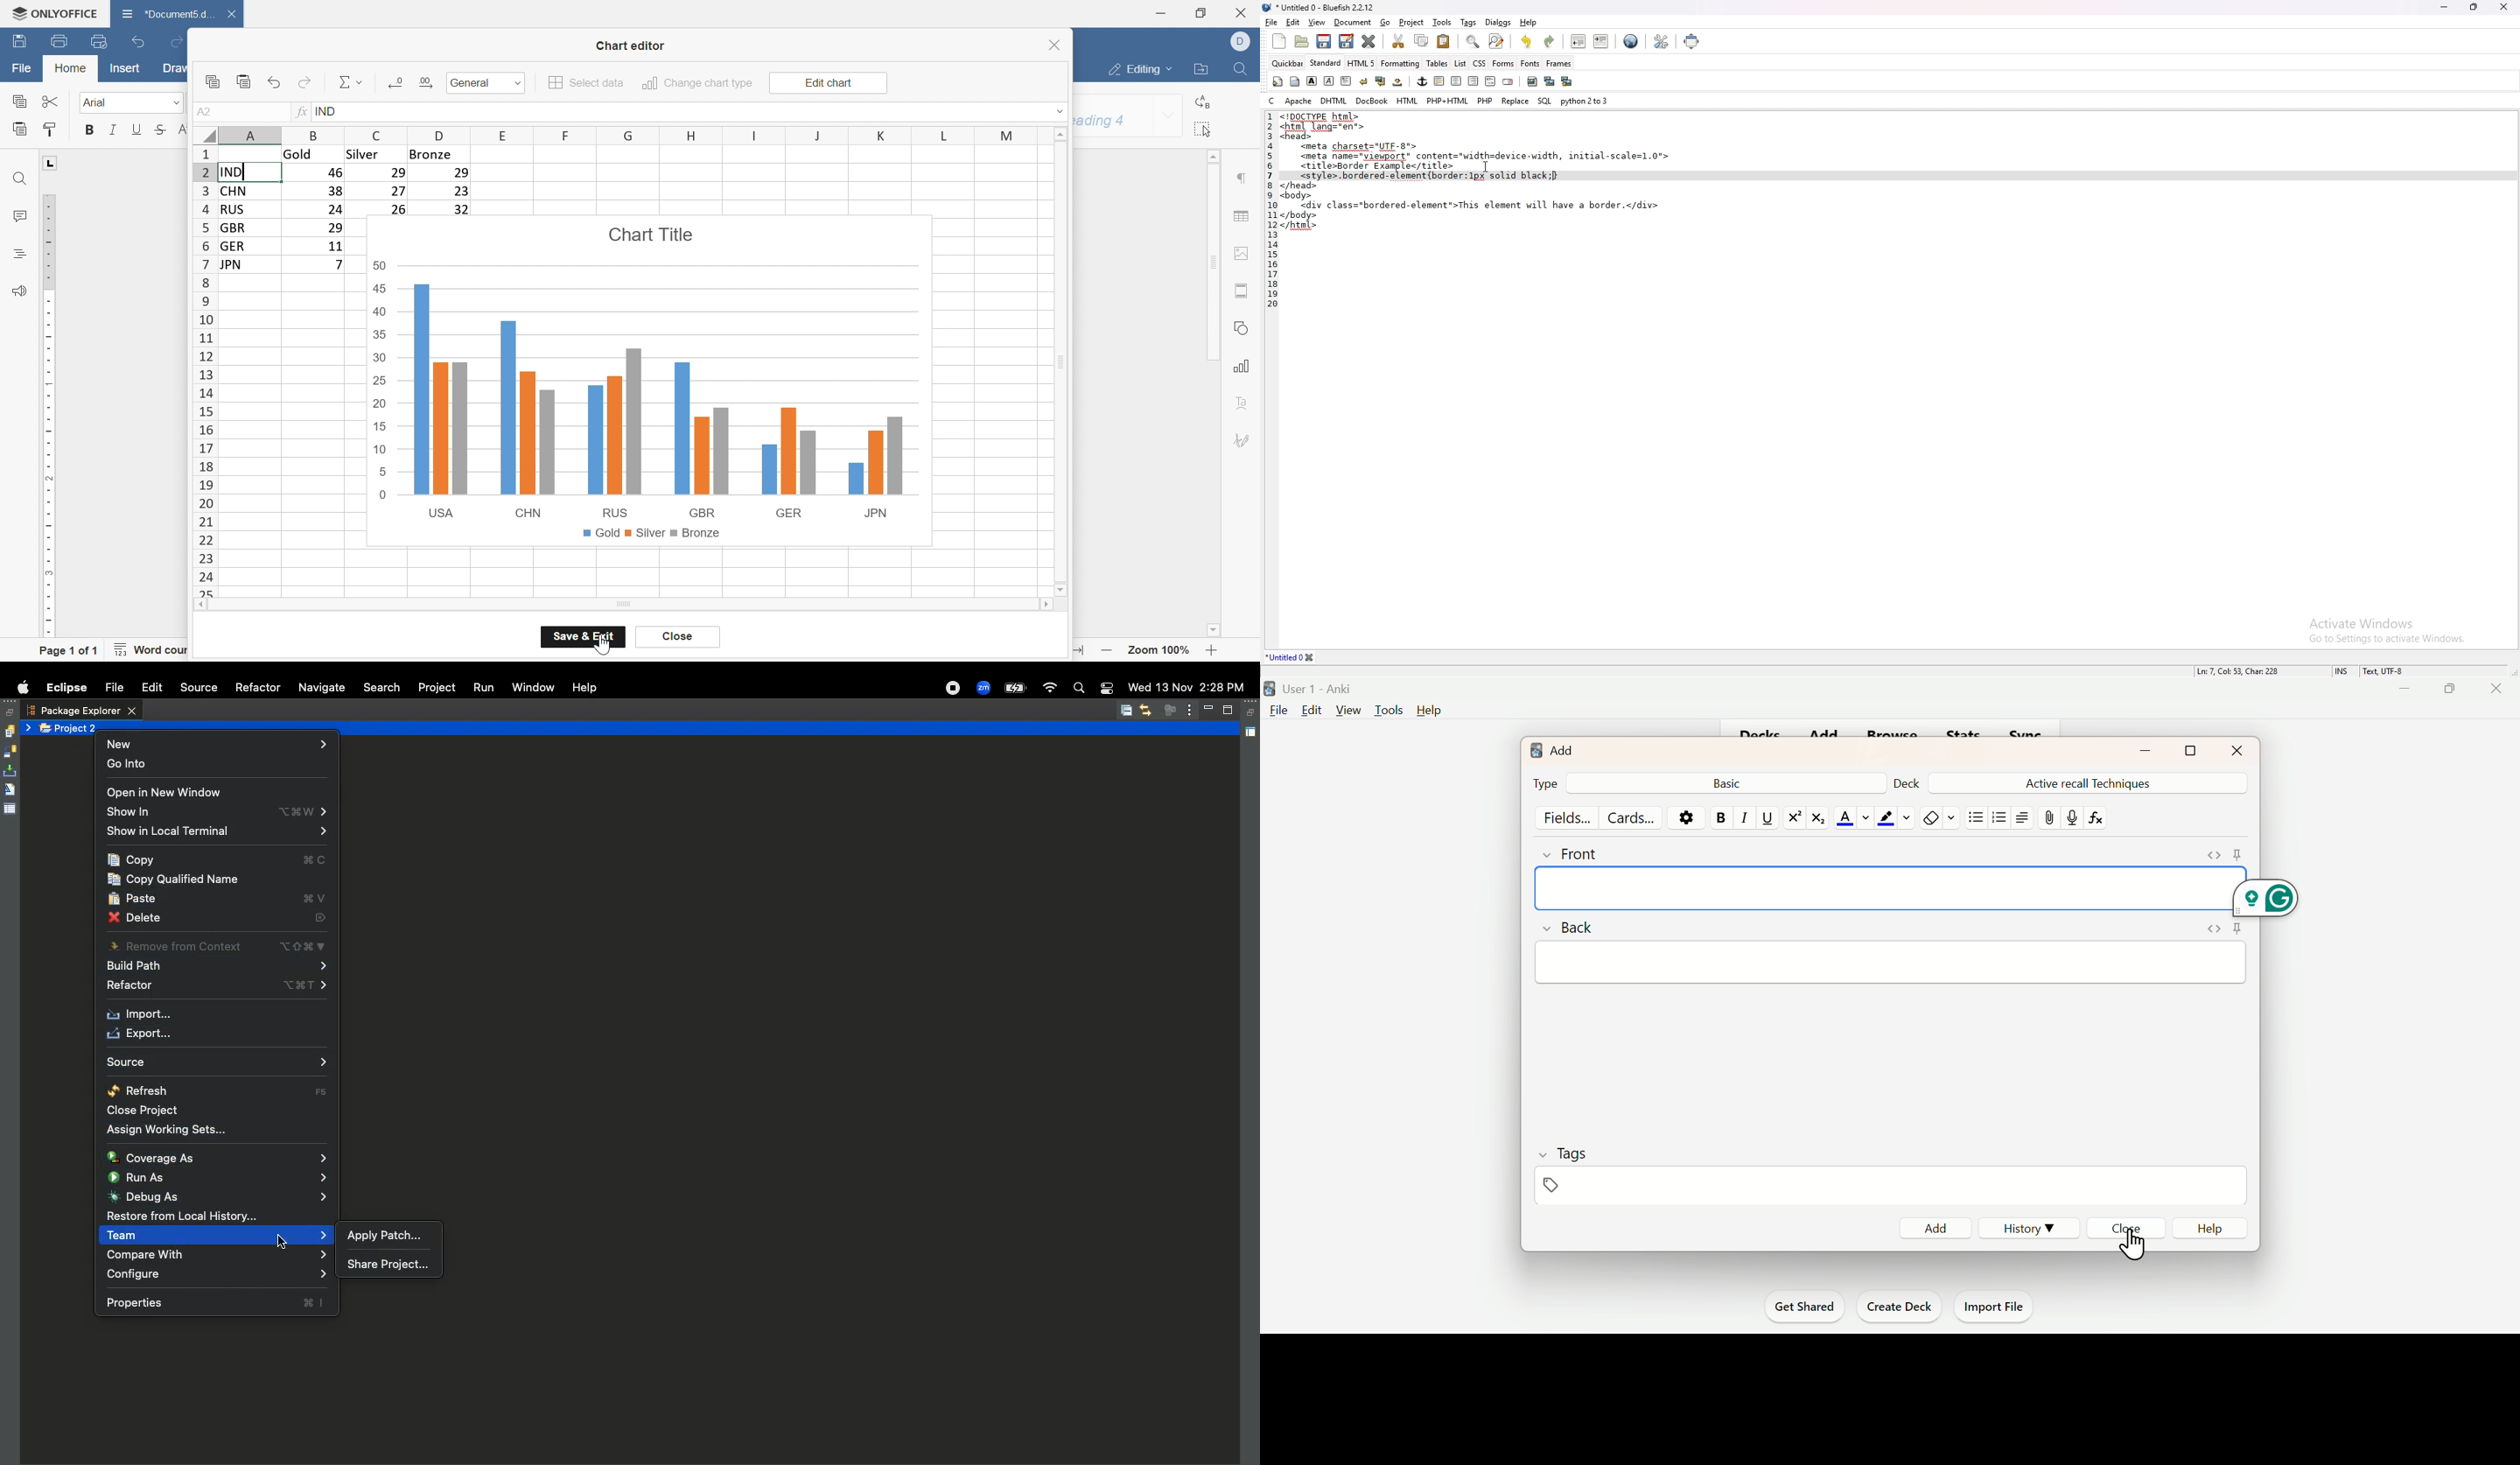 The width and height of the screenshot is (2520, 1484). Describe the element at coordinates (1999, 818) in the screenshot. I see `Organised List` at that location.